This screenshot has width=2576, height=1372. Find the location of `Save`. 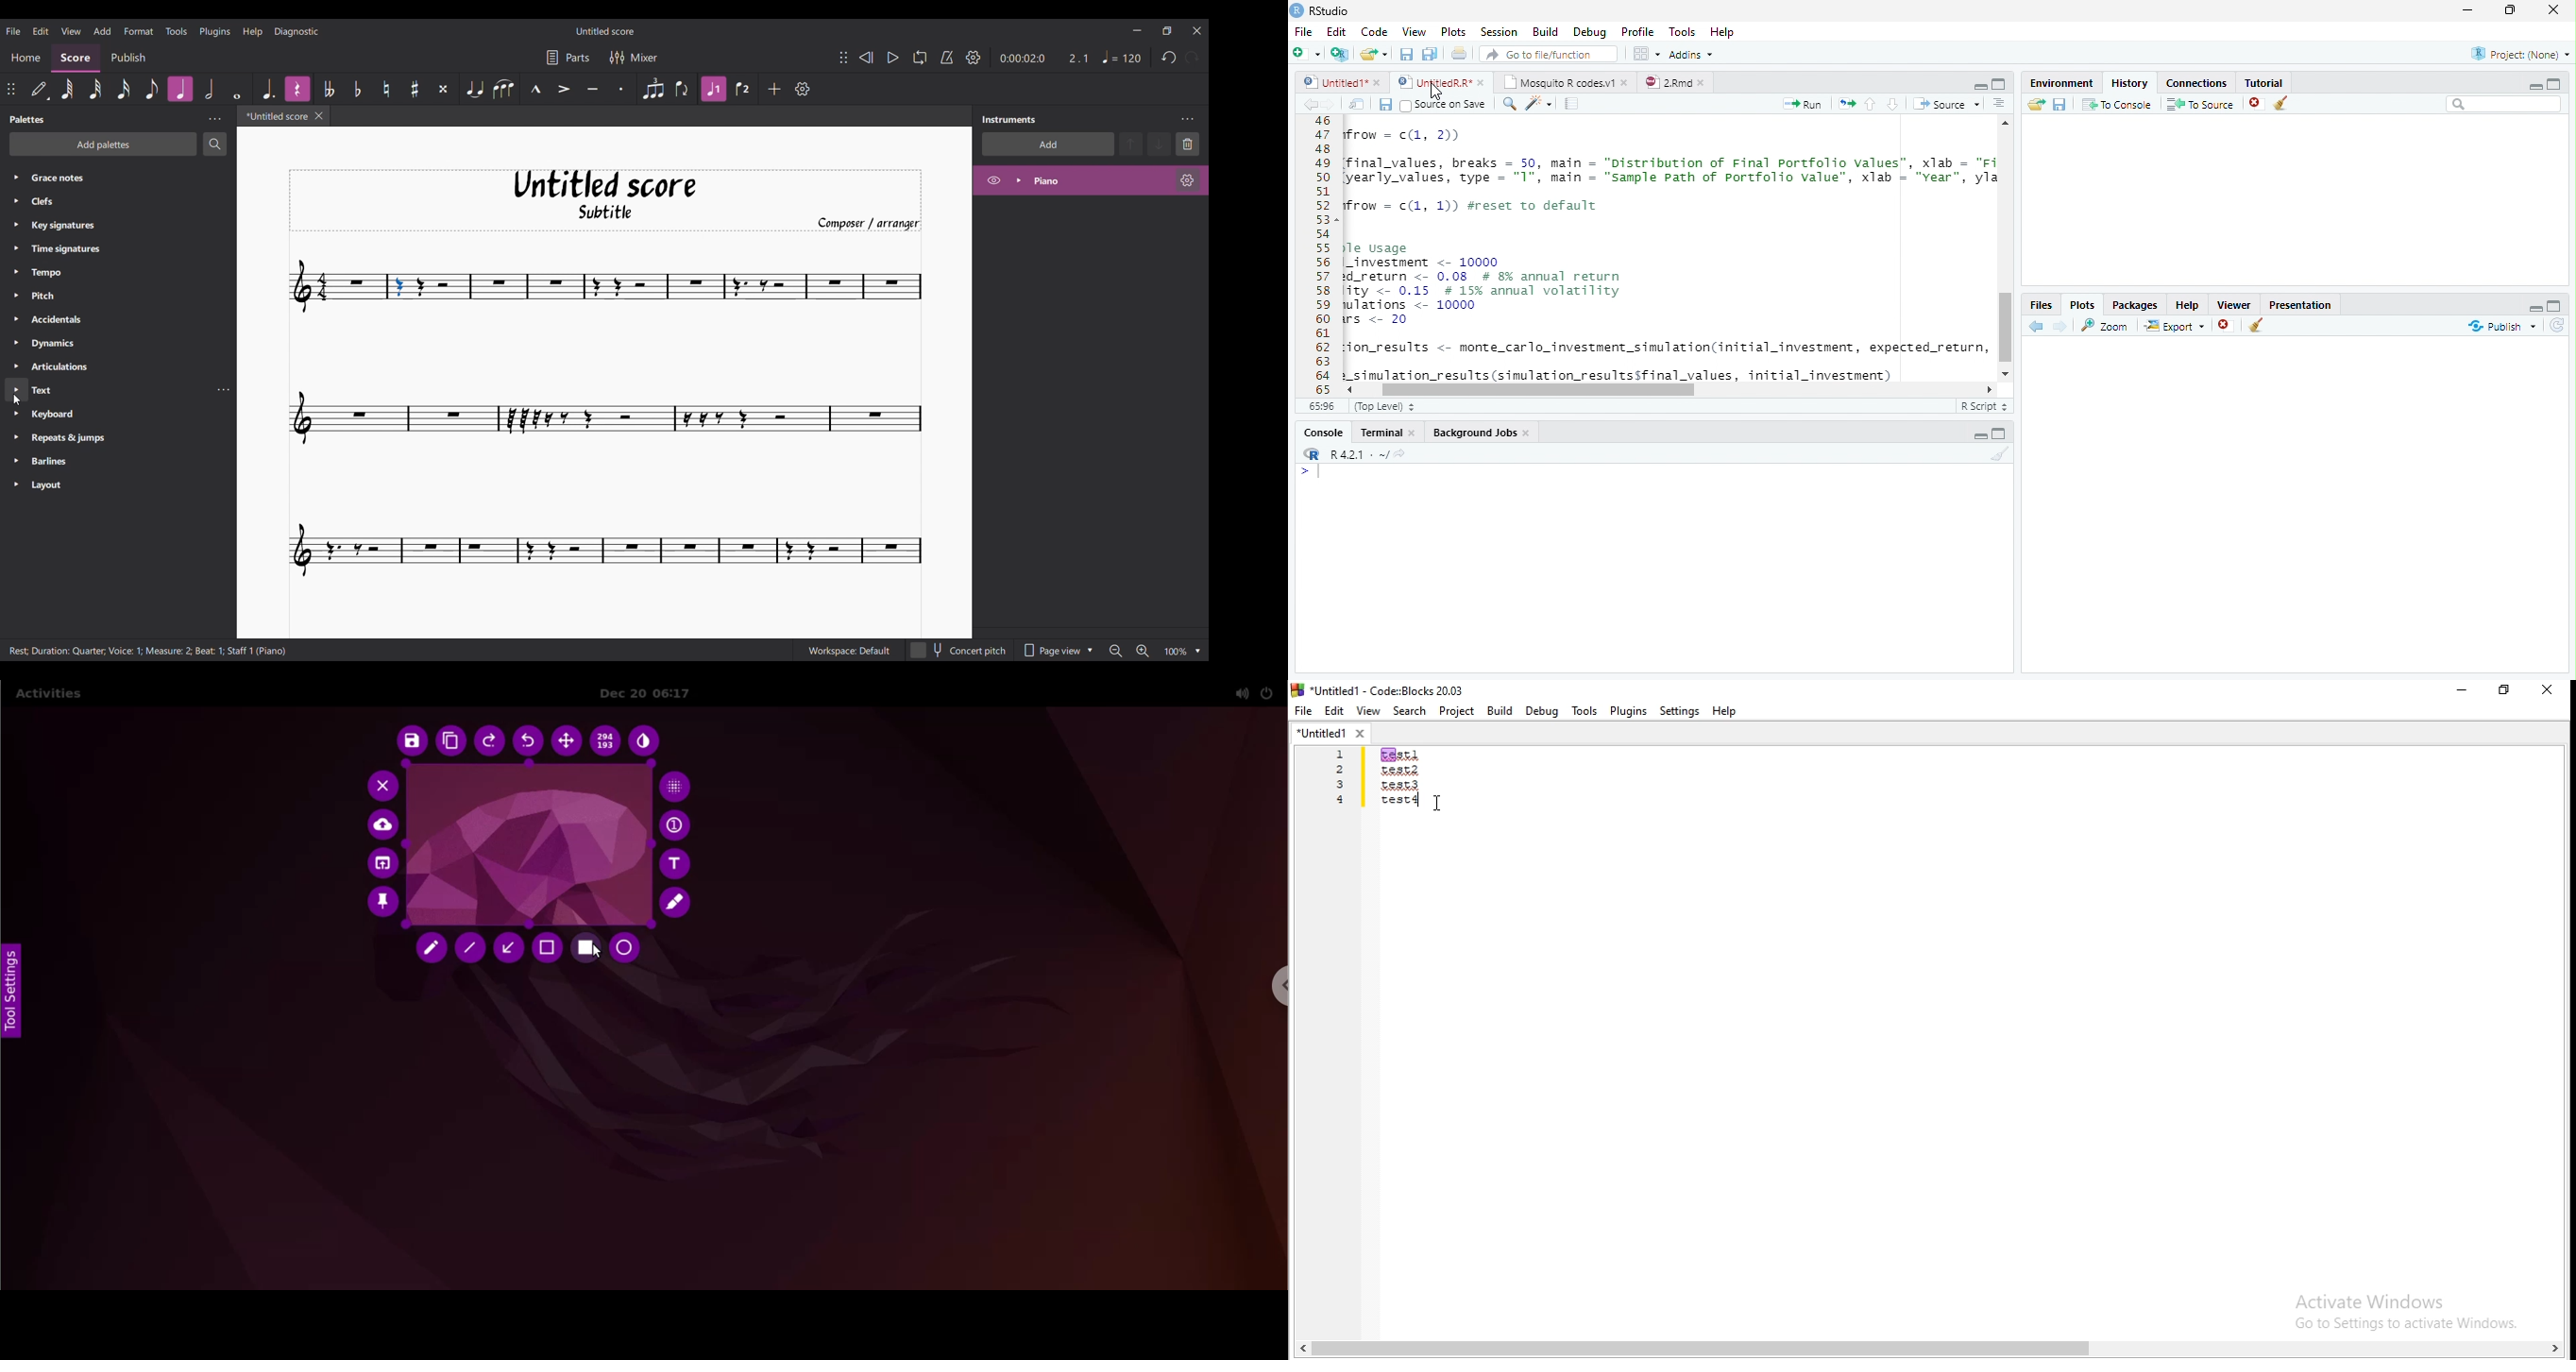

Save is located at coordinates (2059, 104).